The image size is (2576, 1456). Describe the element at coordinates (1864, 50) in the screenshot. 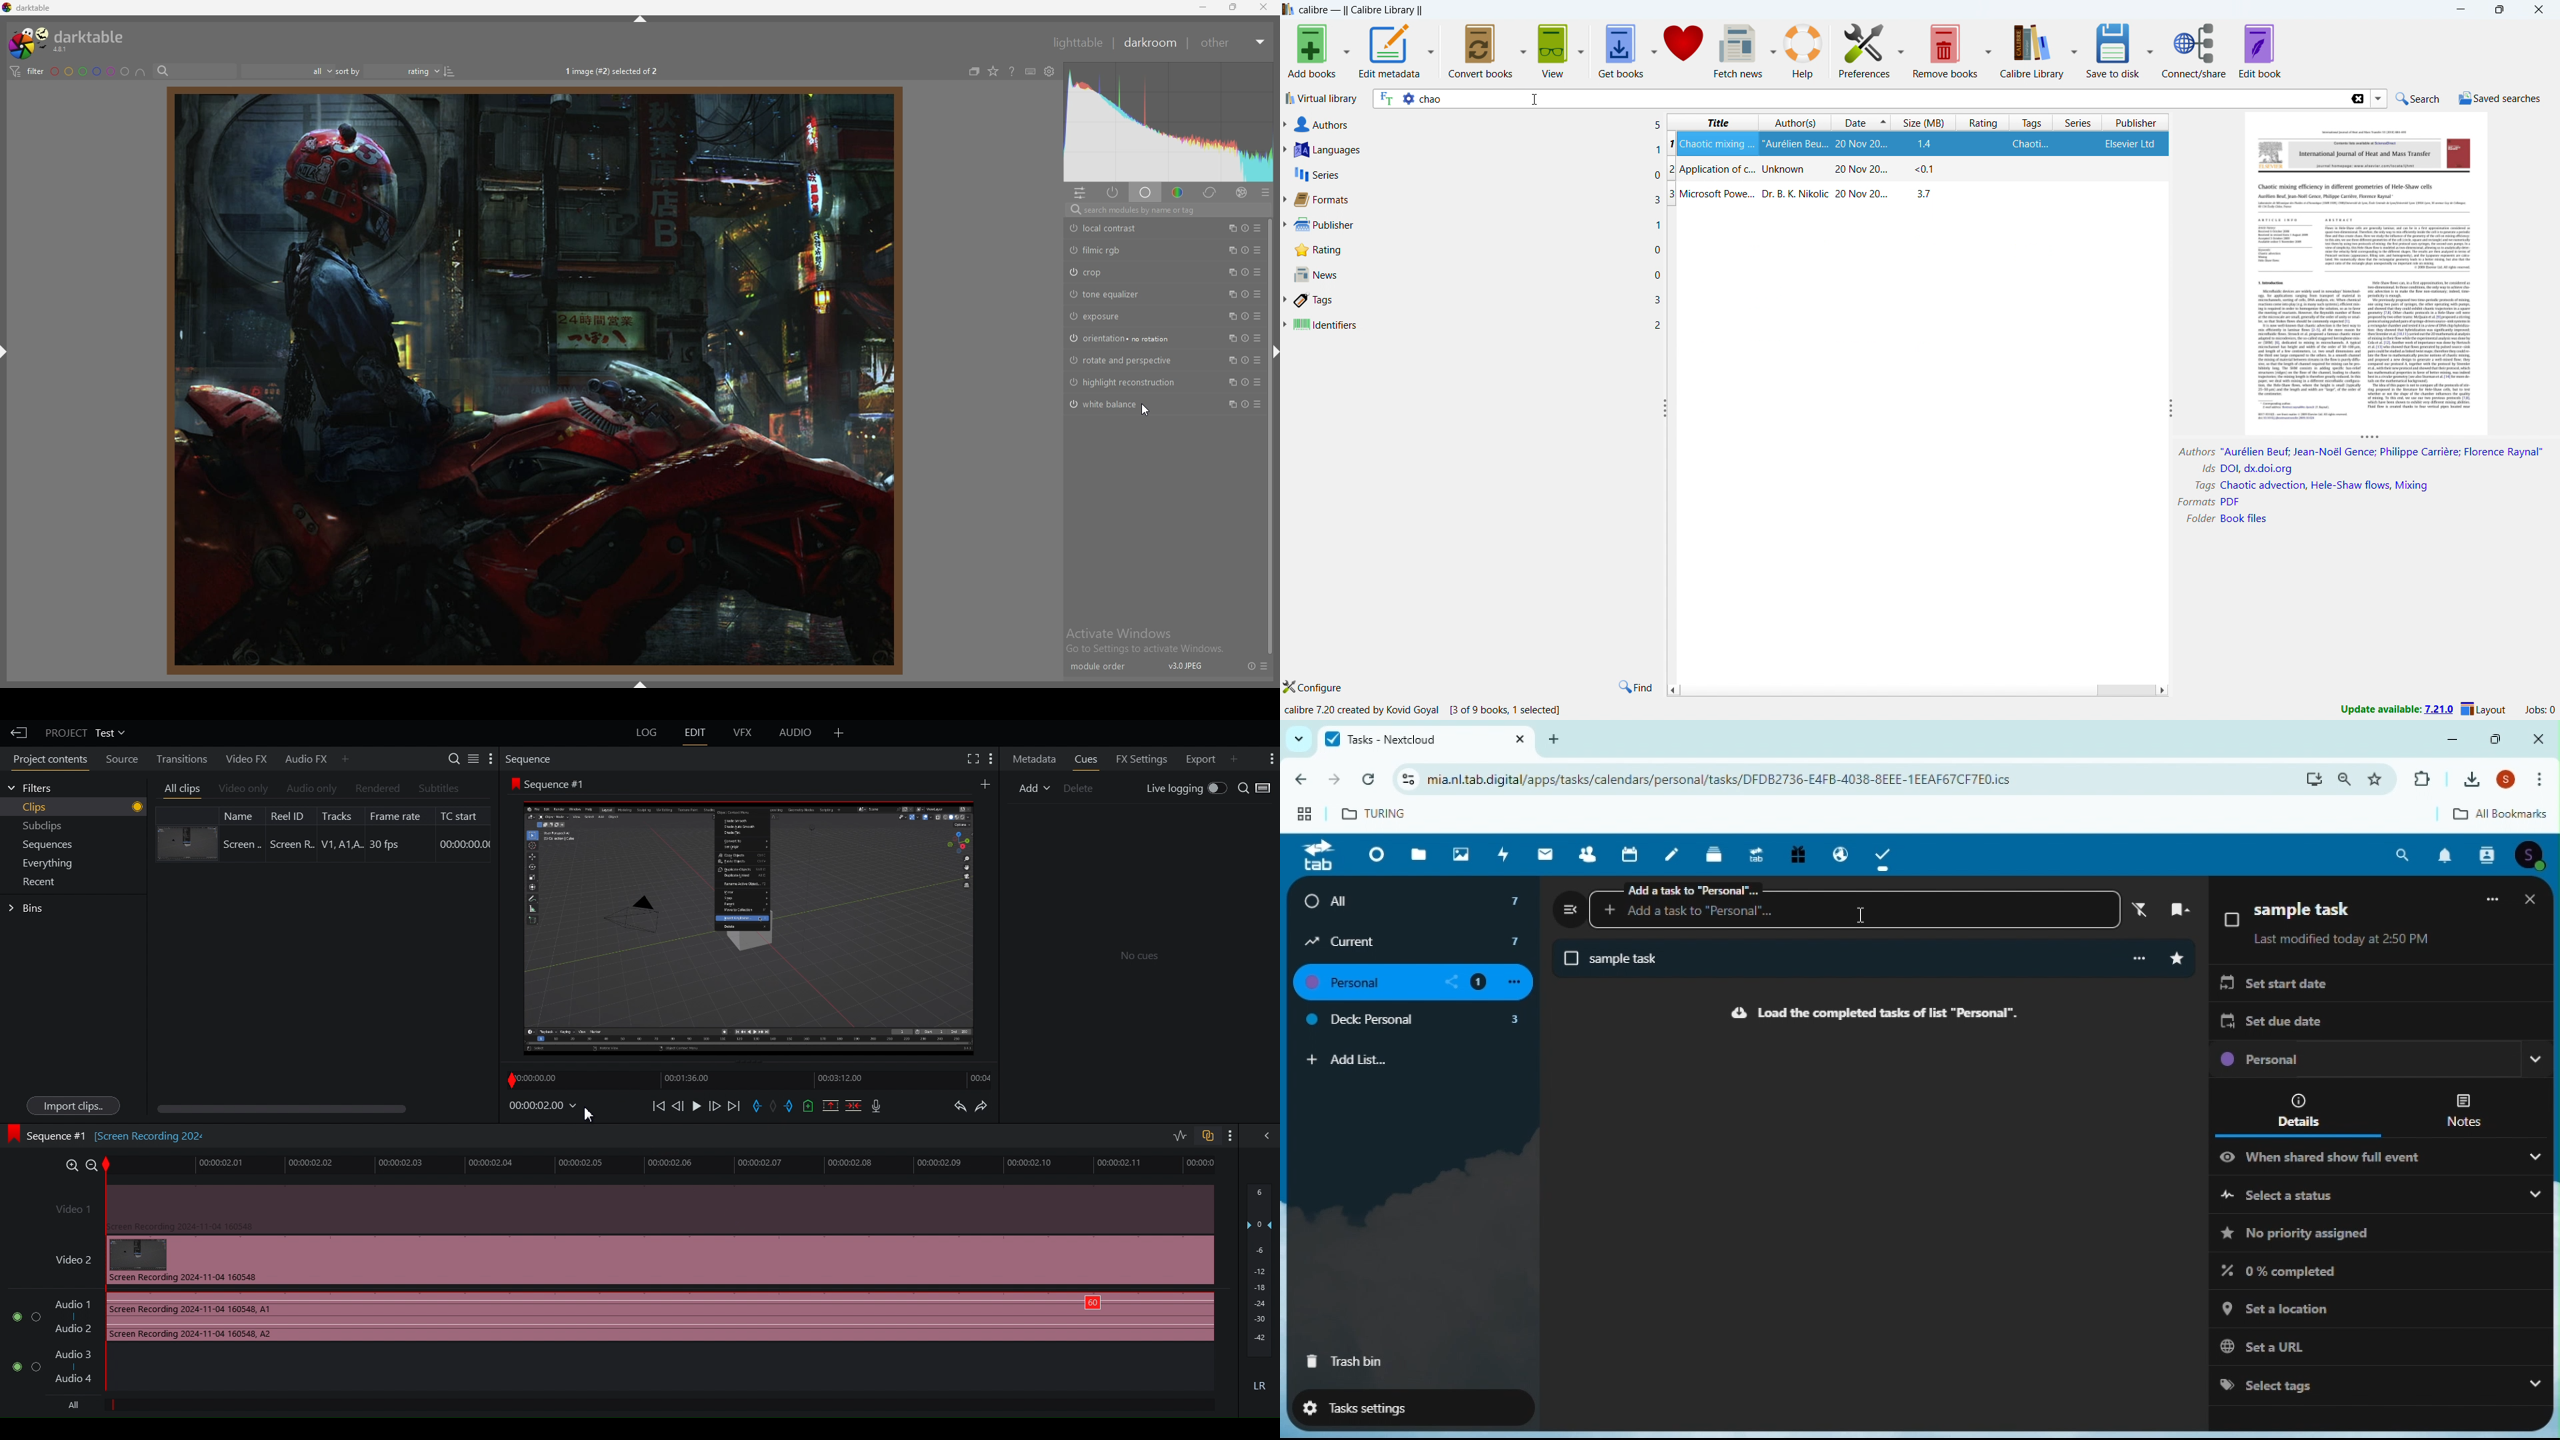

I see `preference ` at that location.